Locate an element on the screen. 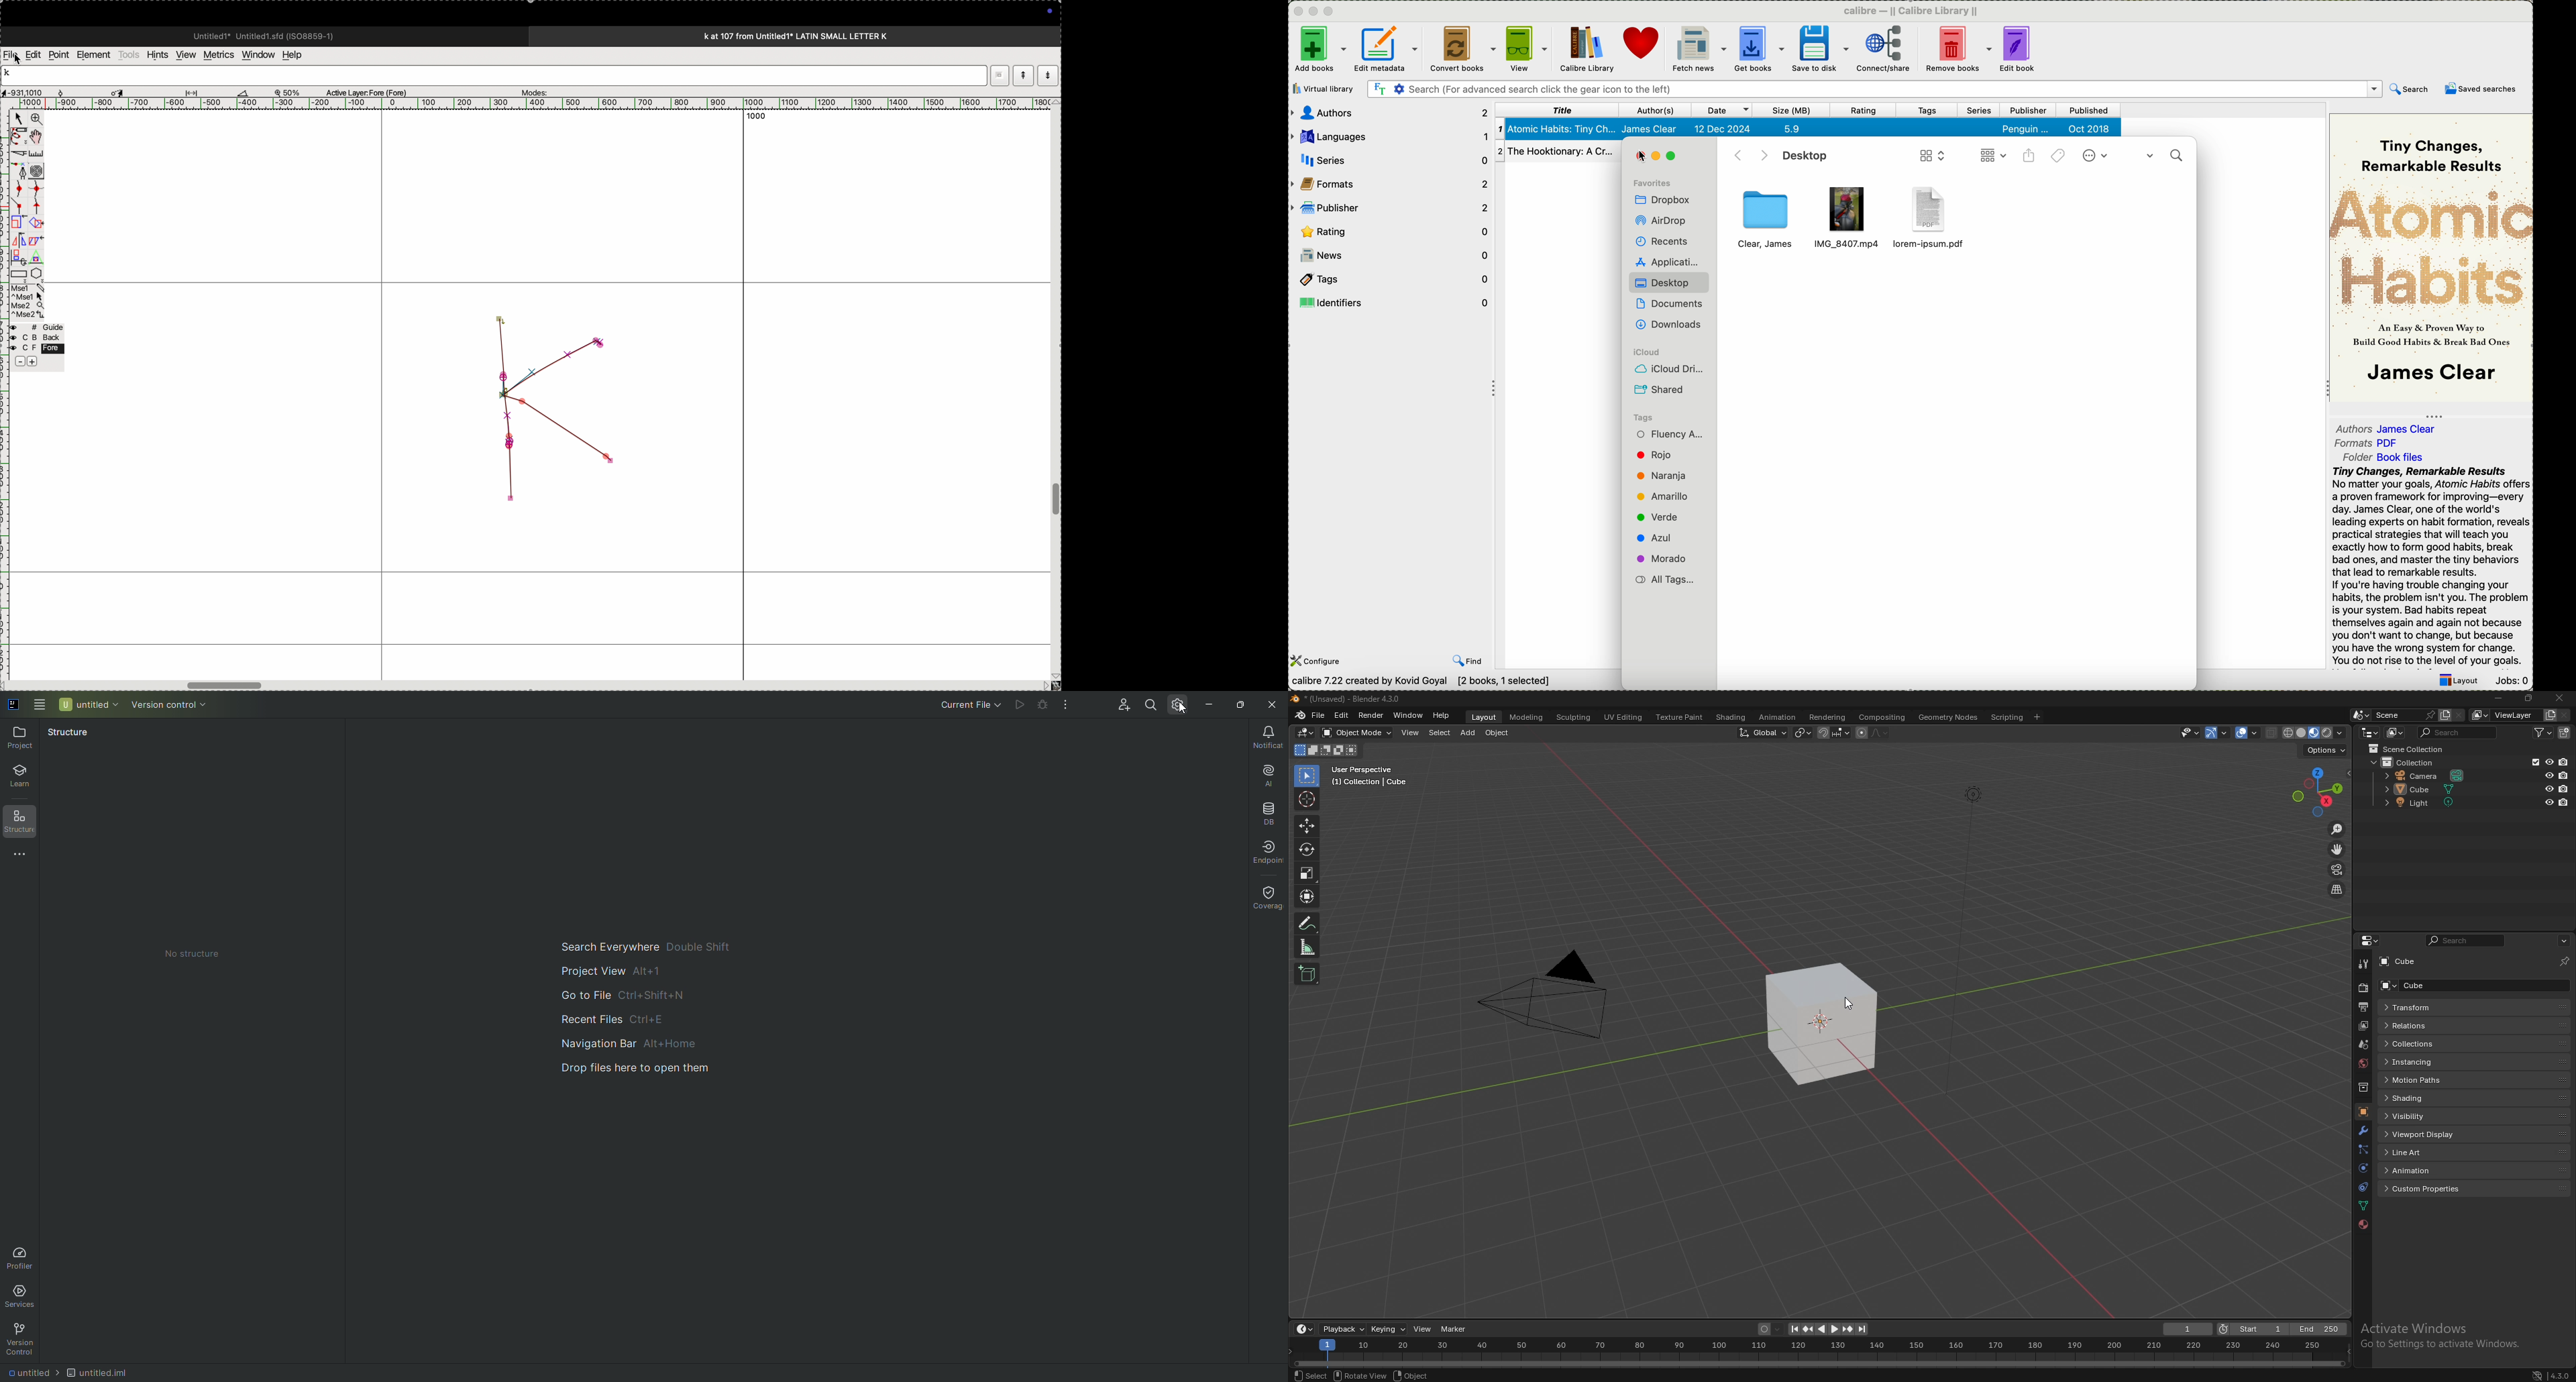 Image resolution: width=2576 pixels, height=1400 pixels. collections is located at coordinates (2434, 1043).